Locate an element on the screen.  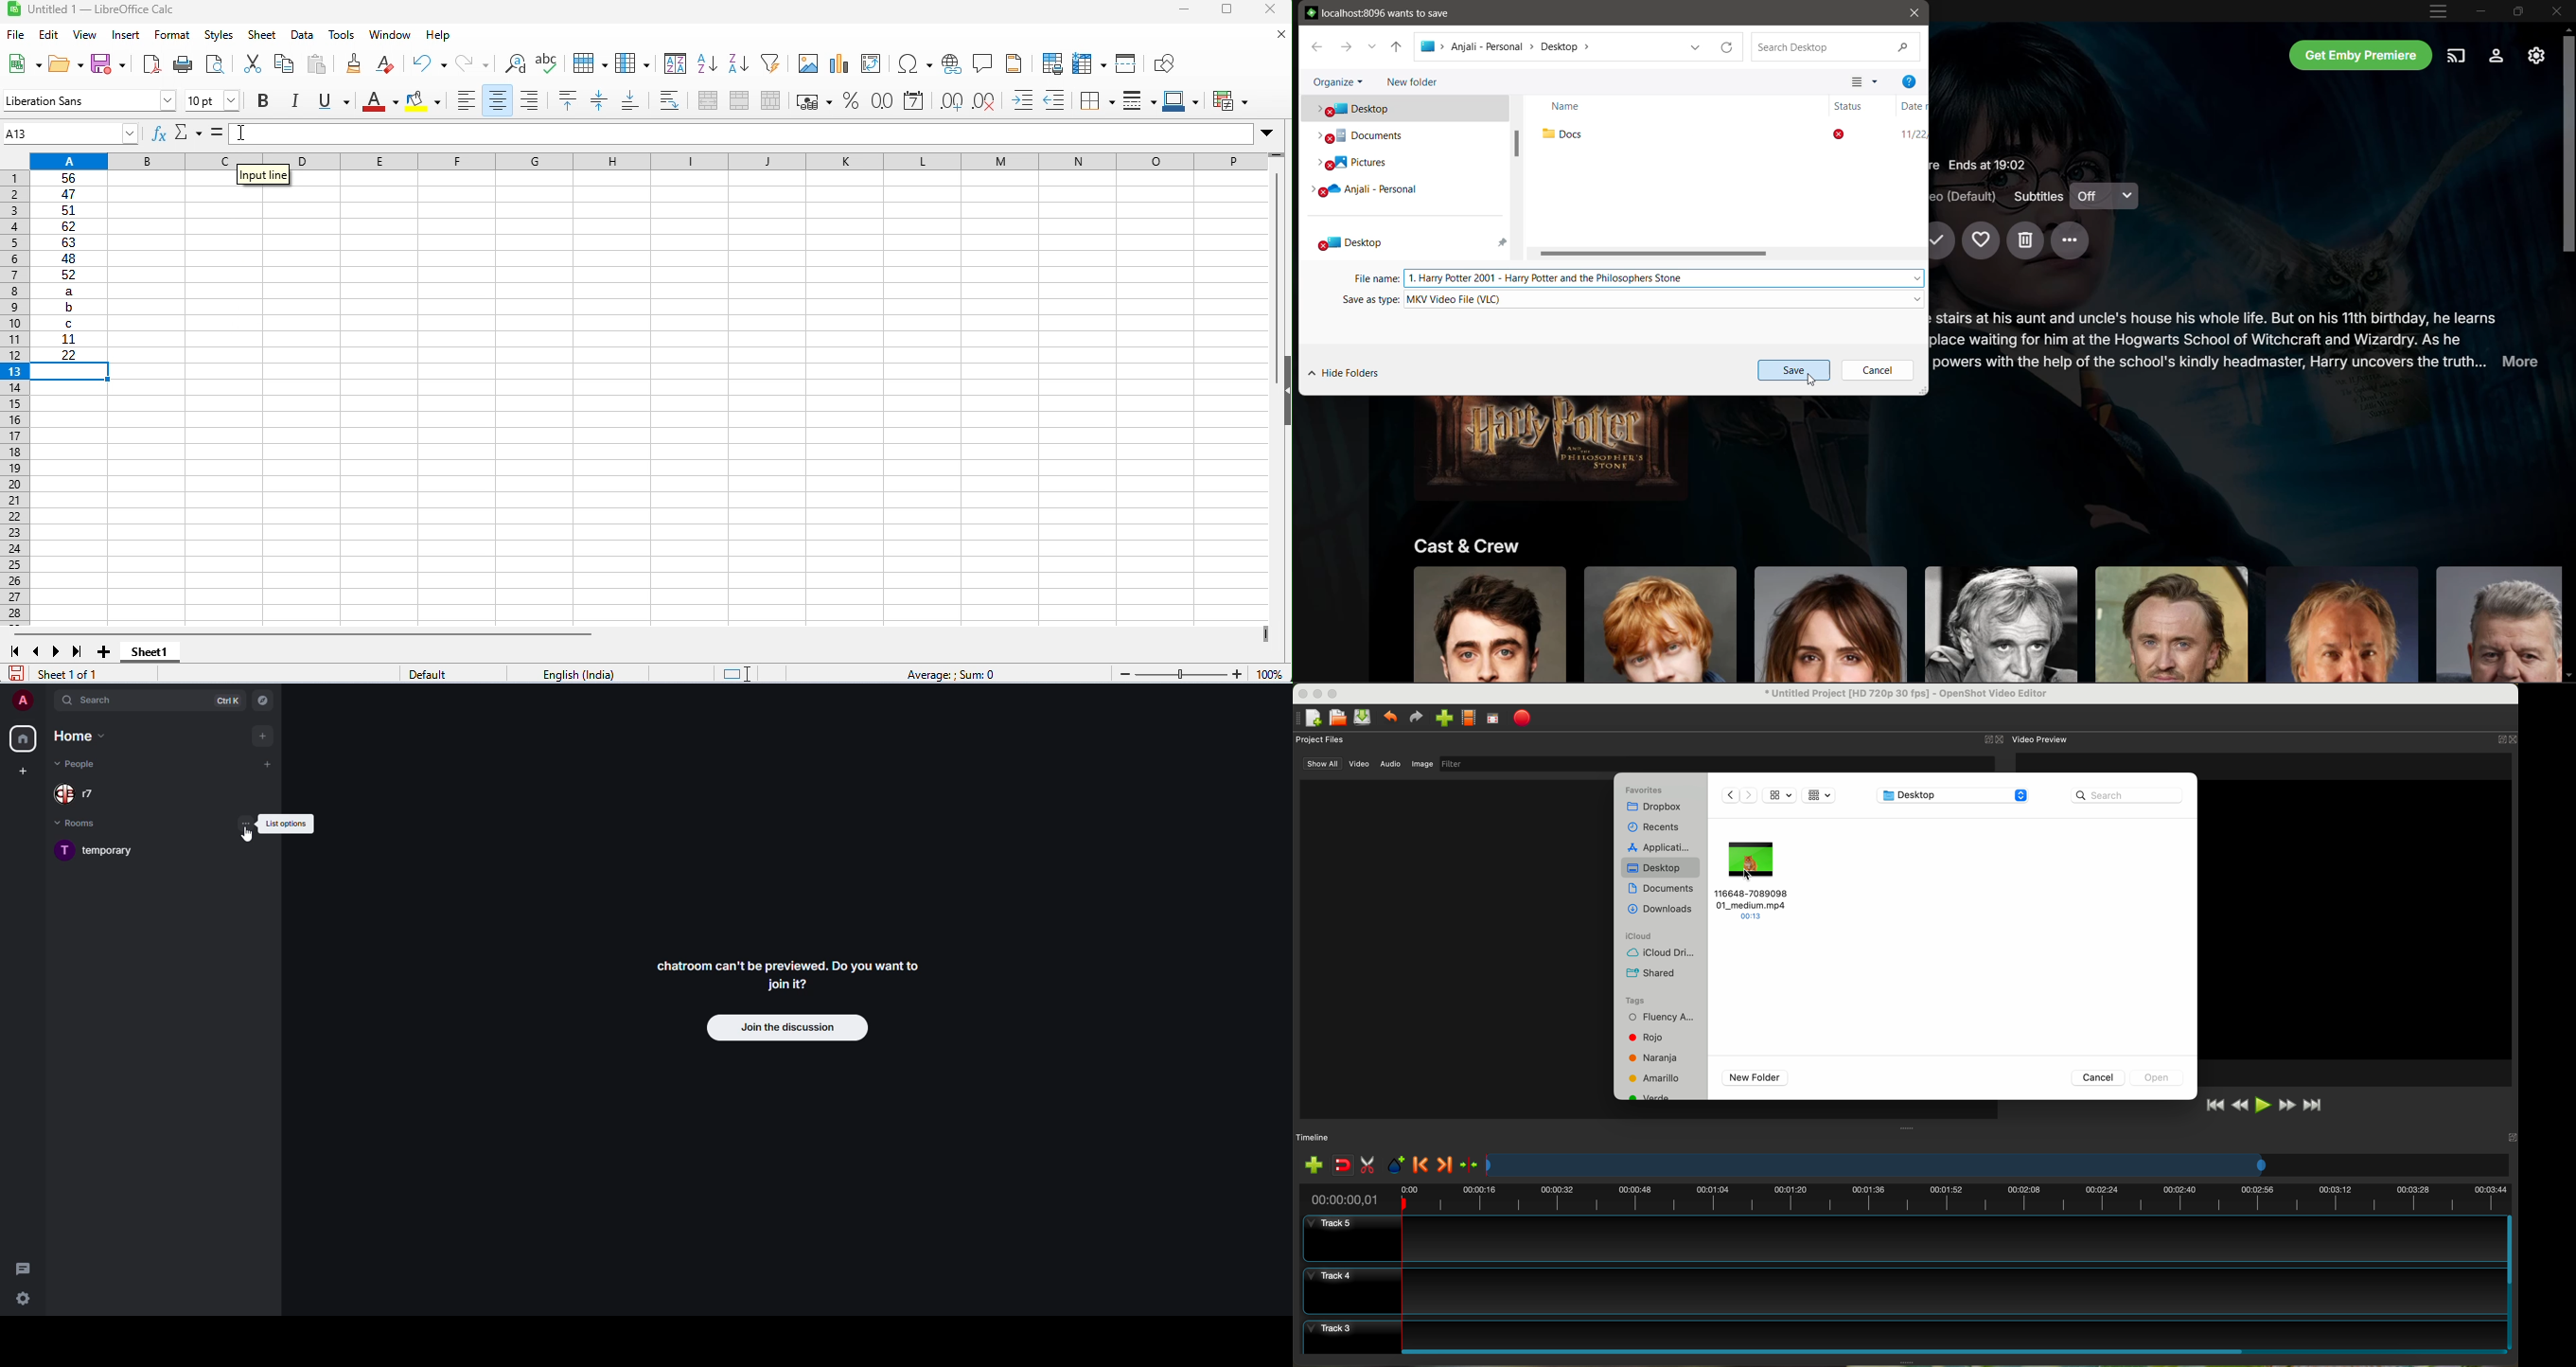
split window is located at coordinates (1126, 63).